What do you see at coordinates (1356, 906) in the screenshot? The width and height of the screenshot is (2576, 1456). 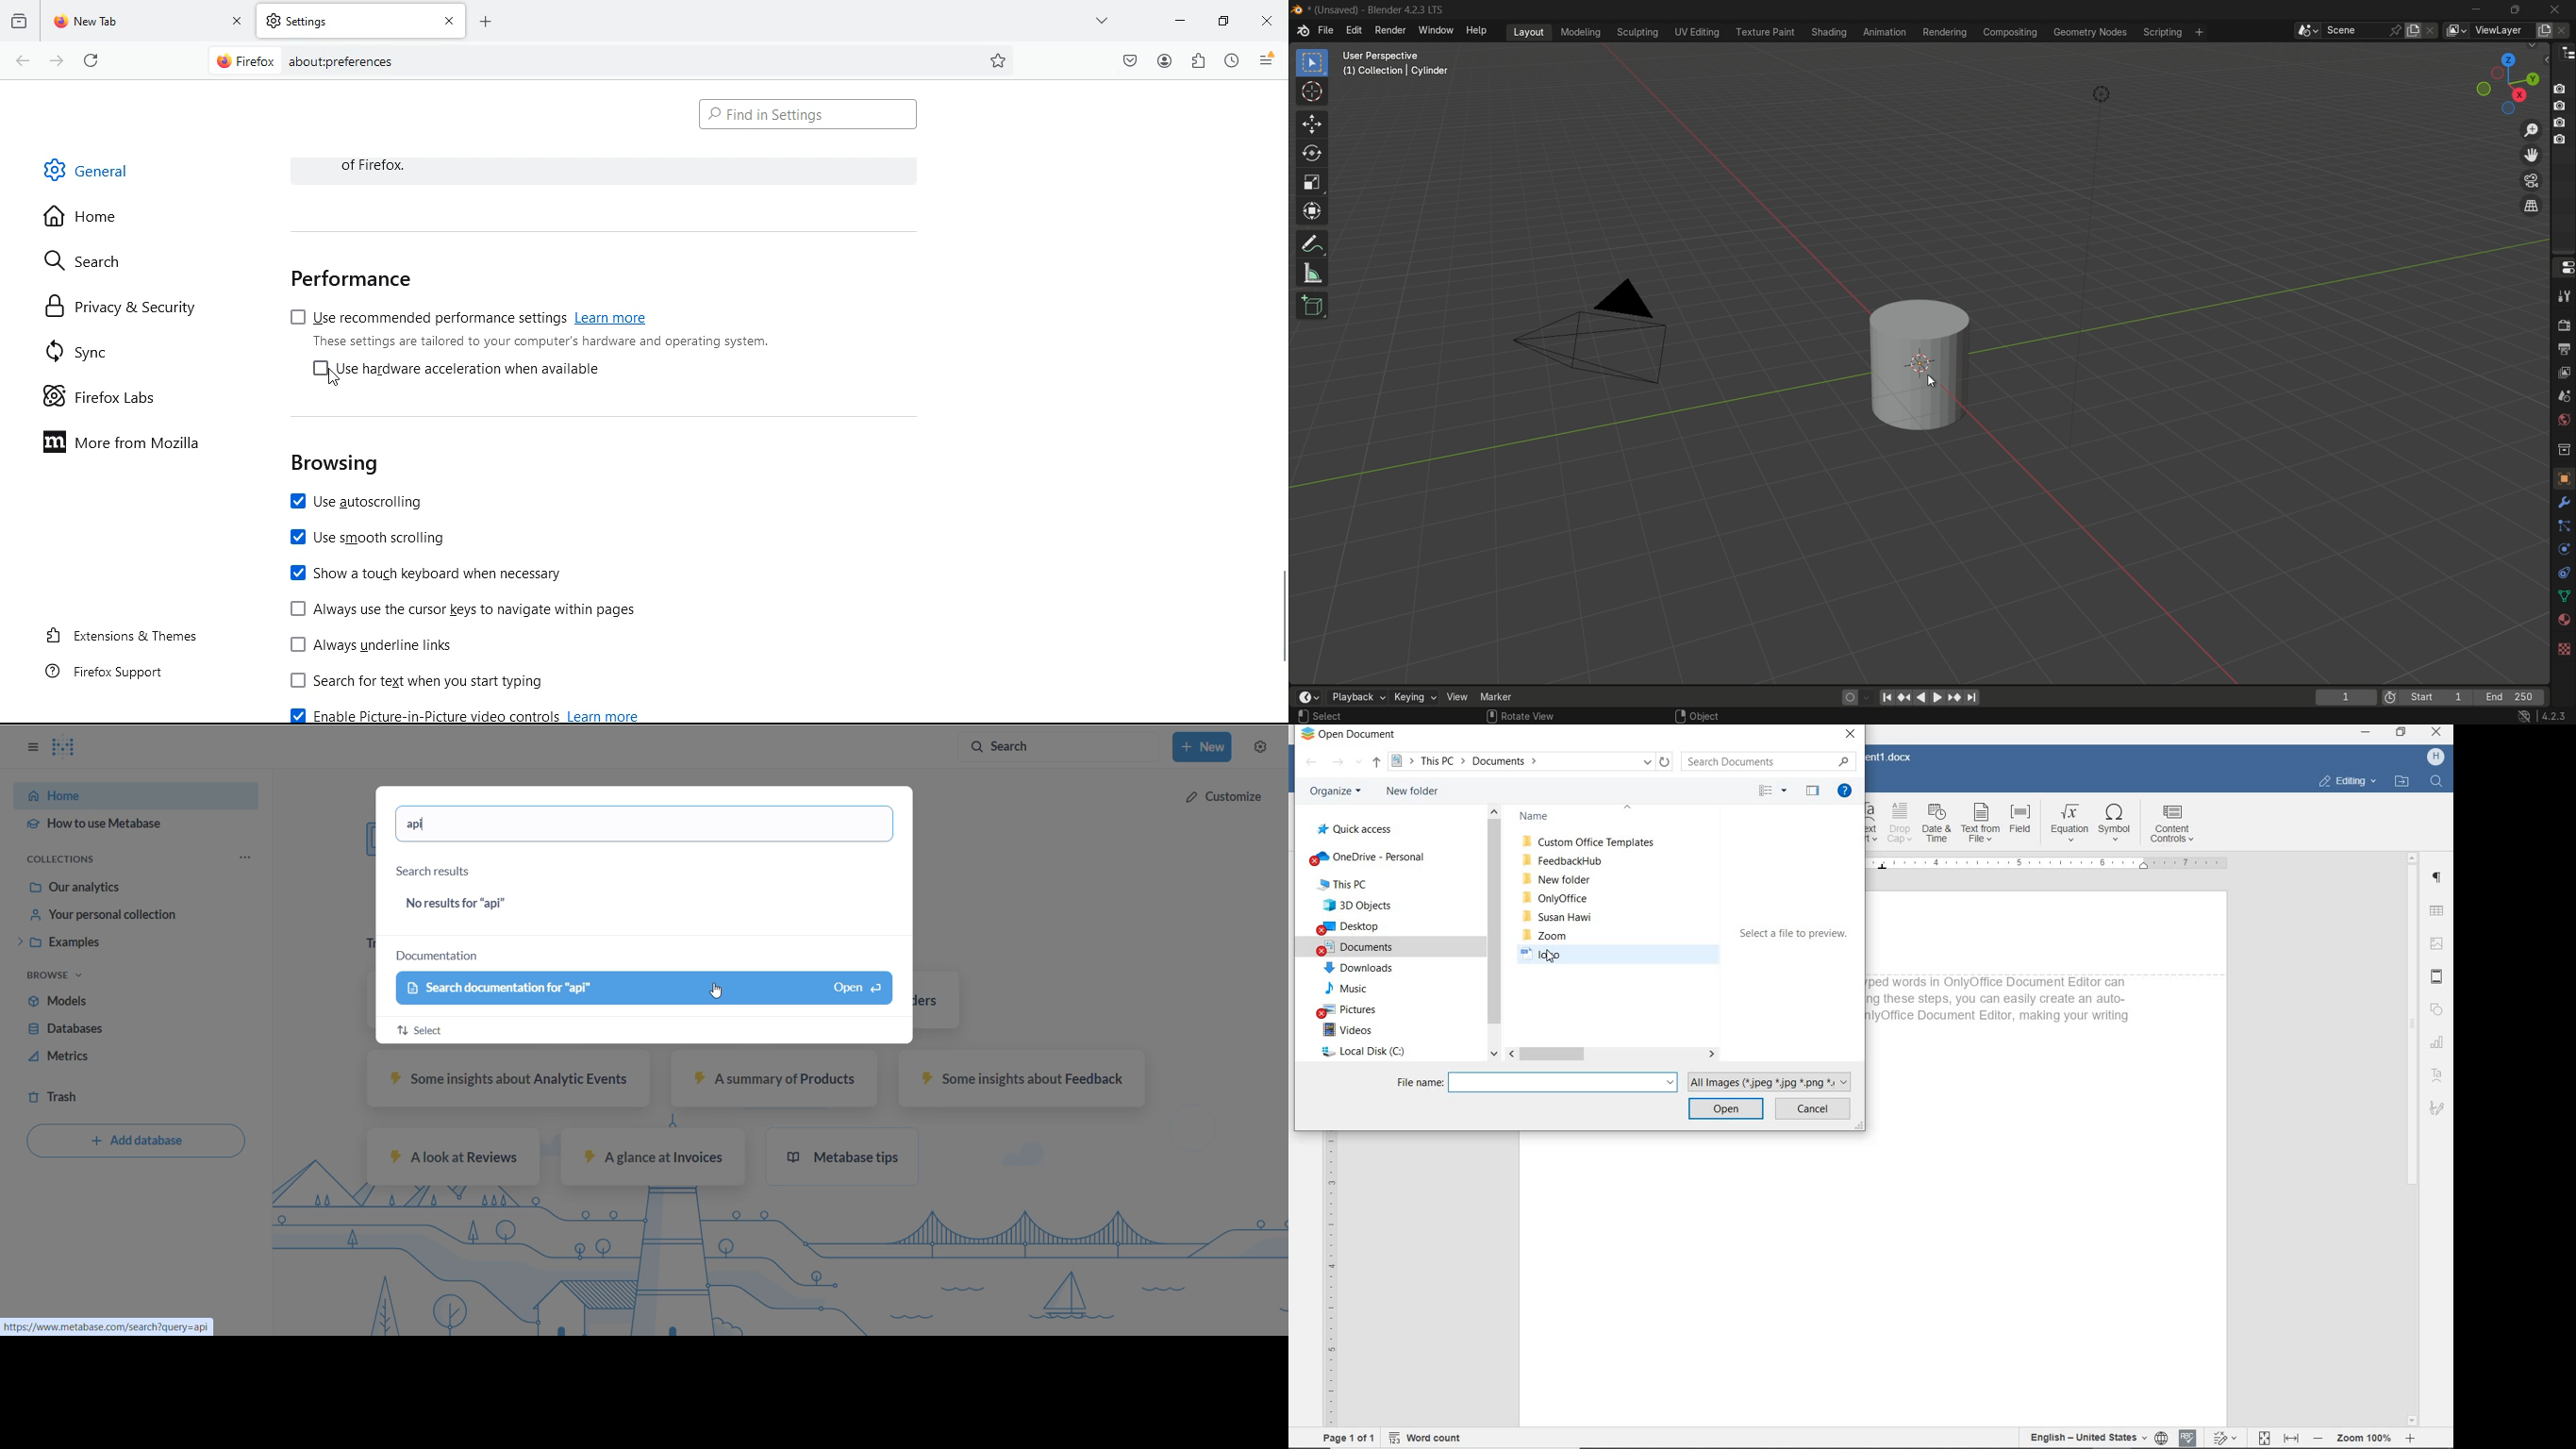 I see `3D OBJECTS` at bounding box center [1356, 906].